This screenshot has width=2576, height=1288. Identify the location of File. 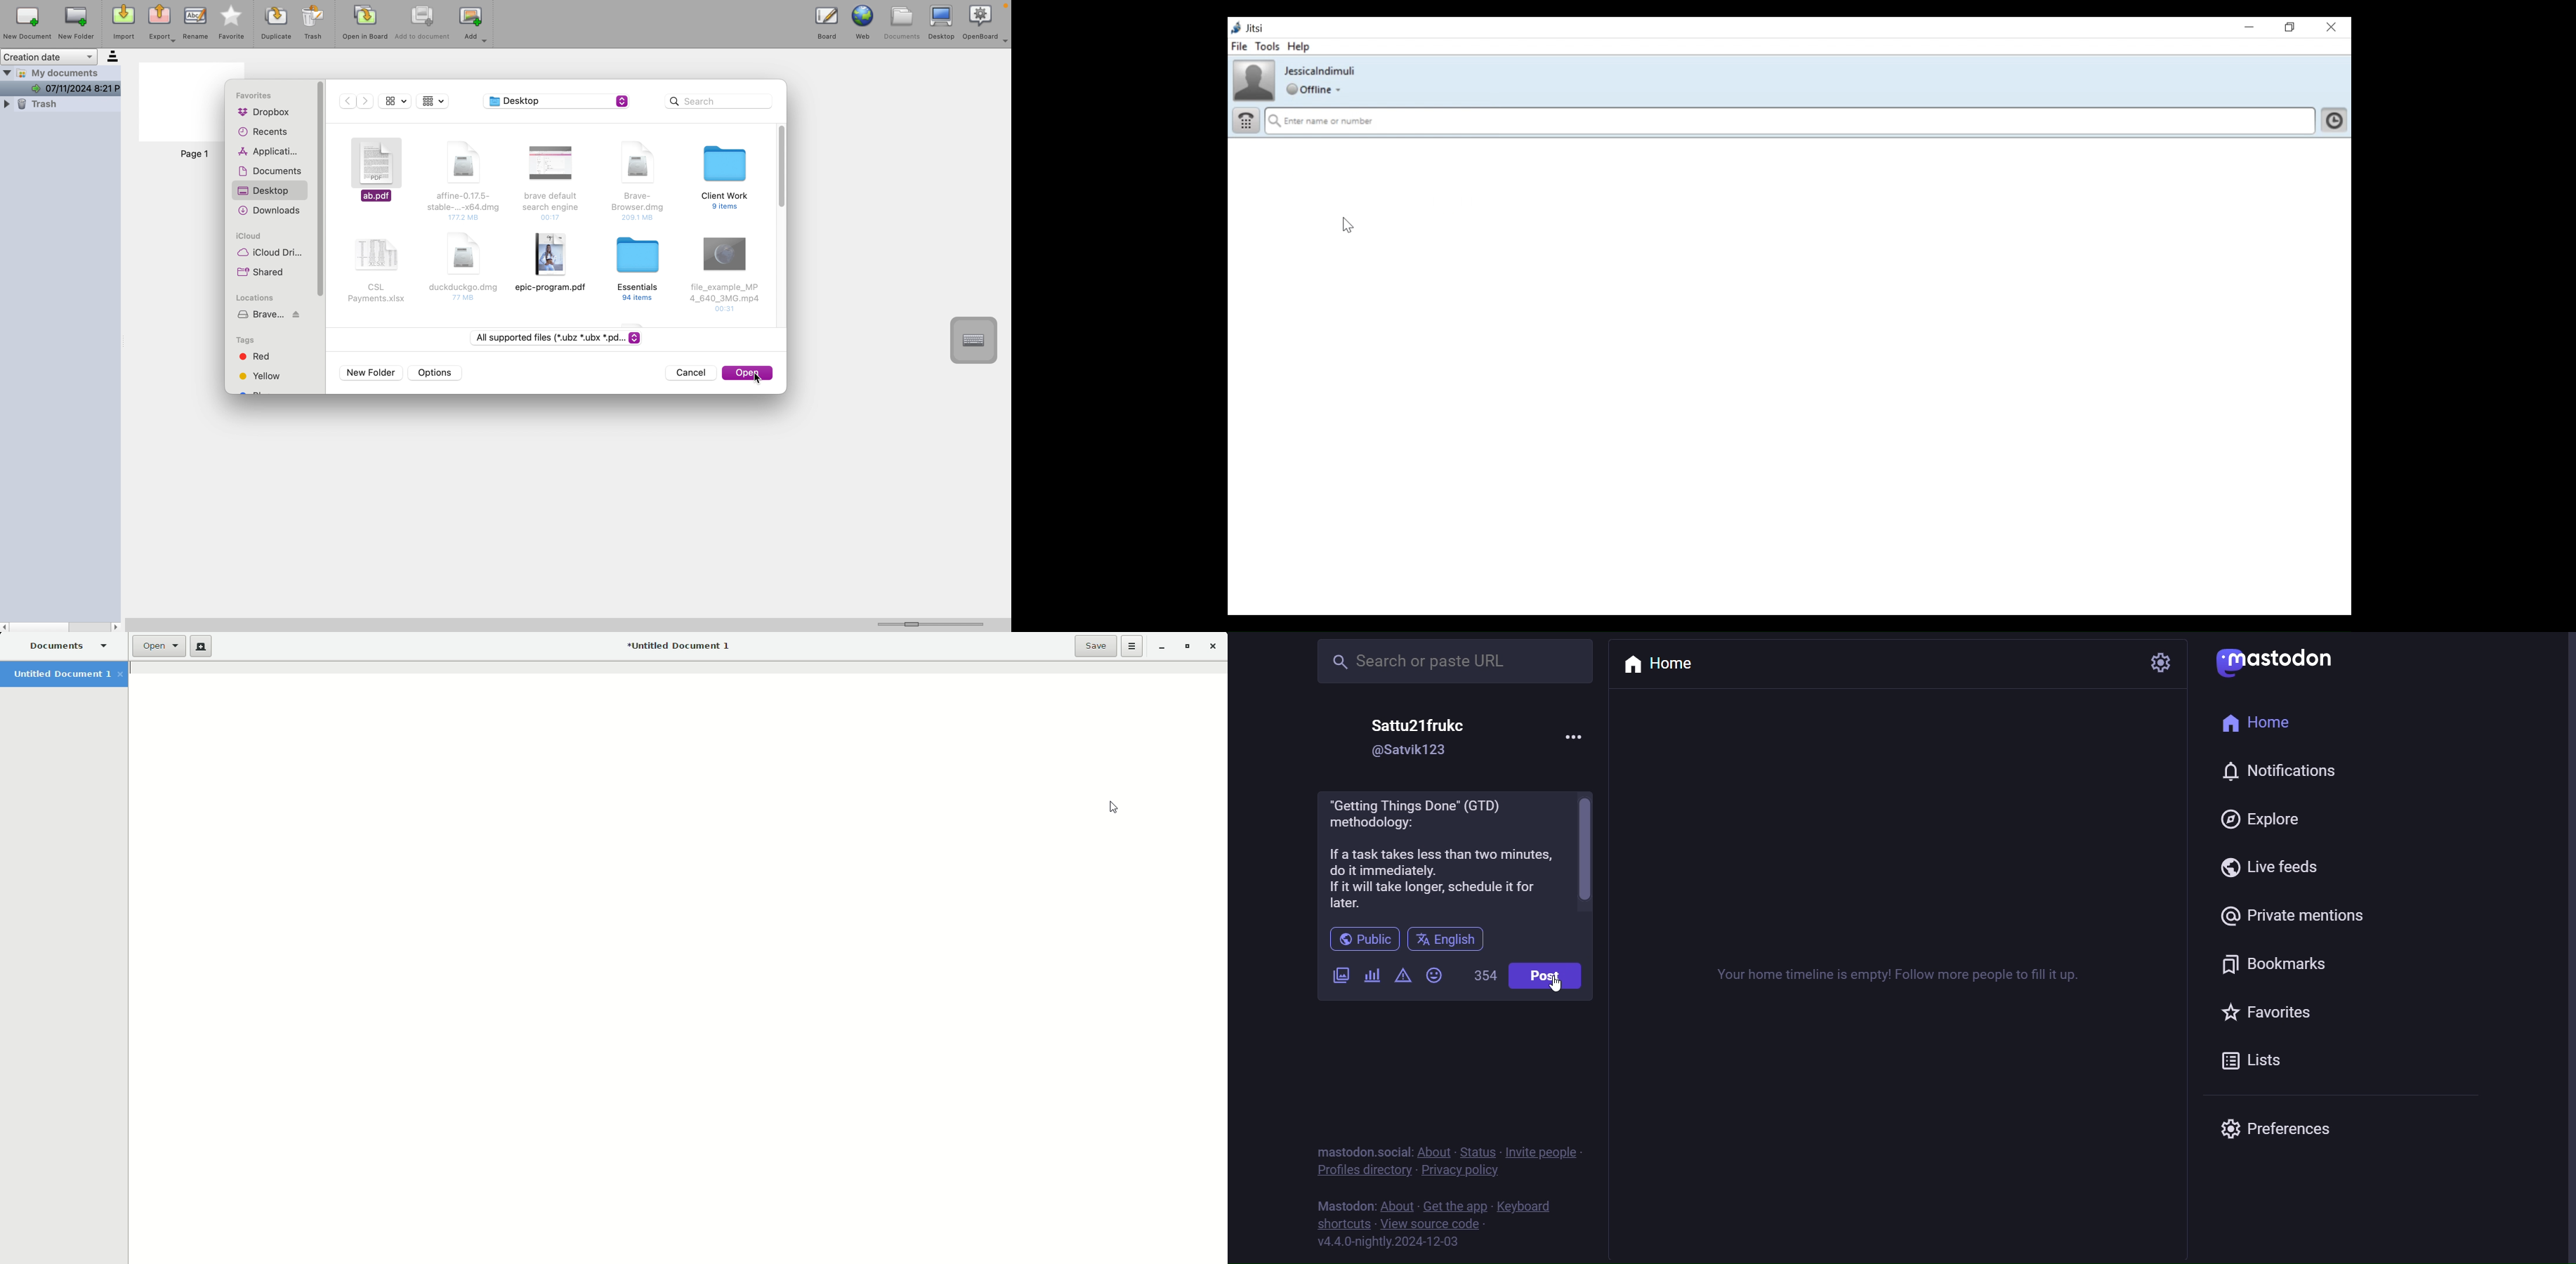
(1239, 46).